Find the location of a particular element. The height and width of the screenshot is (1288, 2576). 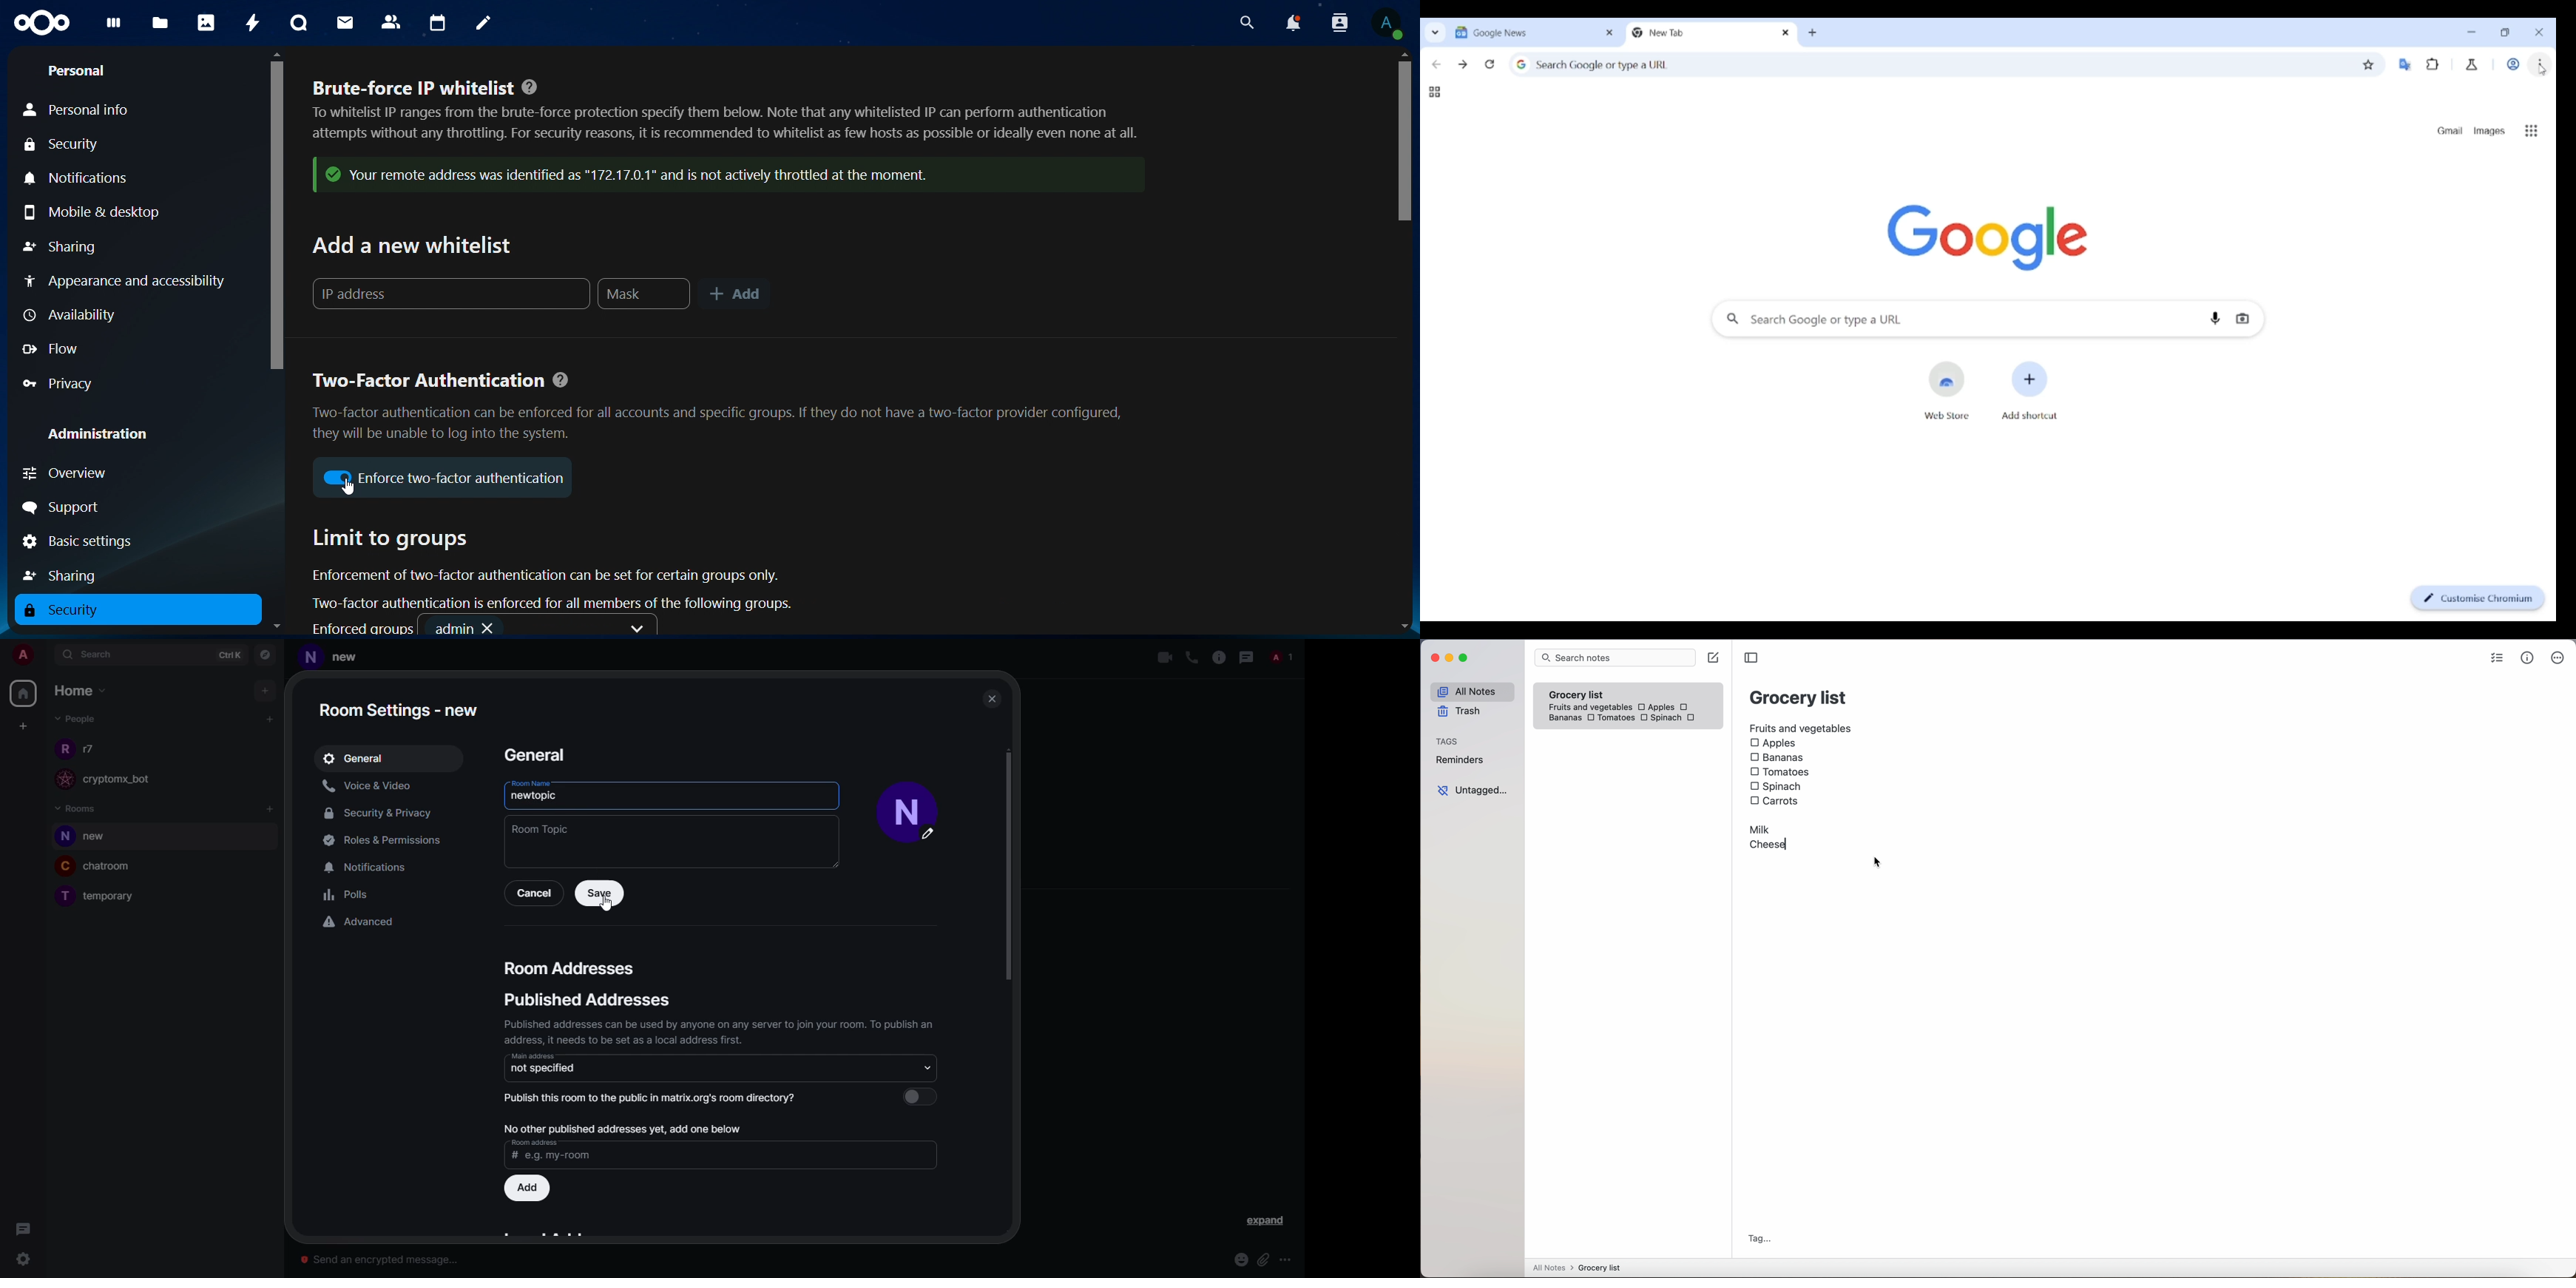

Fruits and vegetables: Apples, Bananas, Tomatoes, Spinach is located at coordinates (1631, 709).